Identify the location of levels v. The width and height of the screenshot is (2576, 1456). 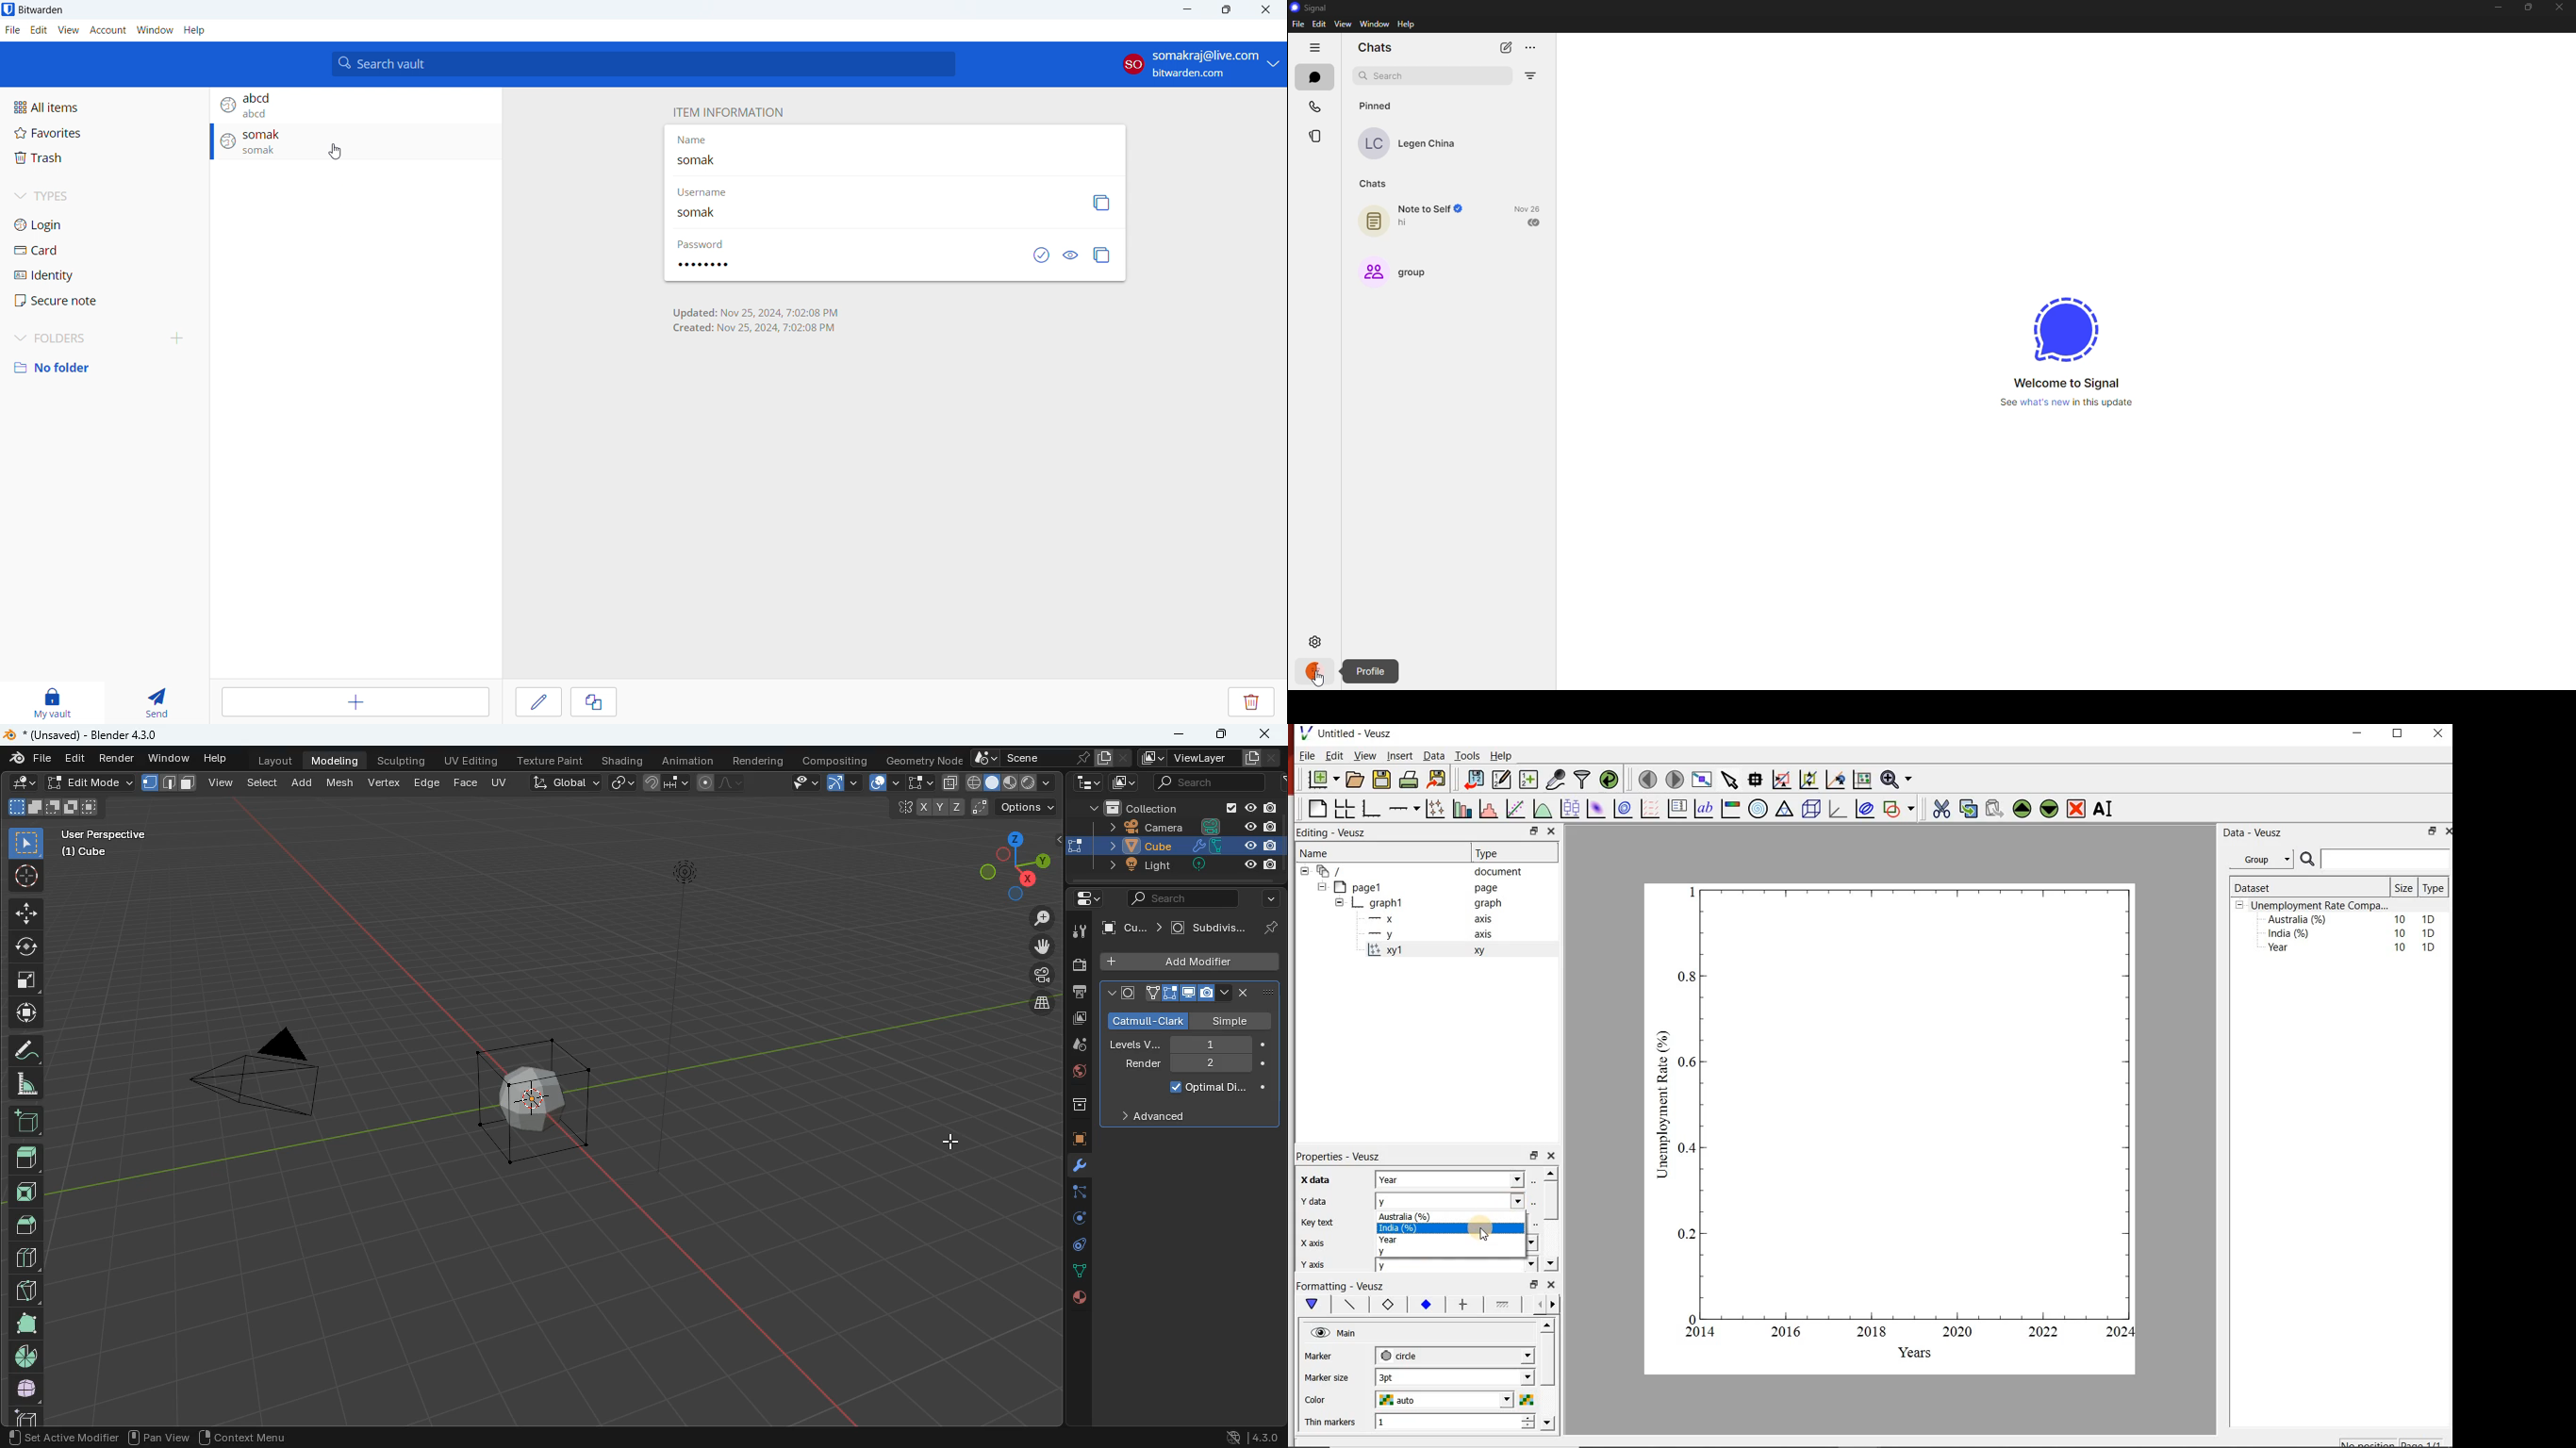
(1181, 1045).